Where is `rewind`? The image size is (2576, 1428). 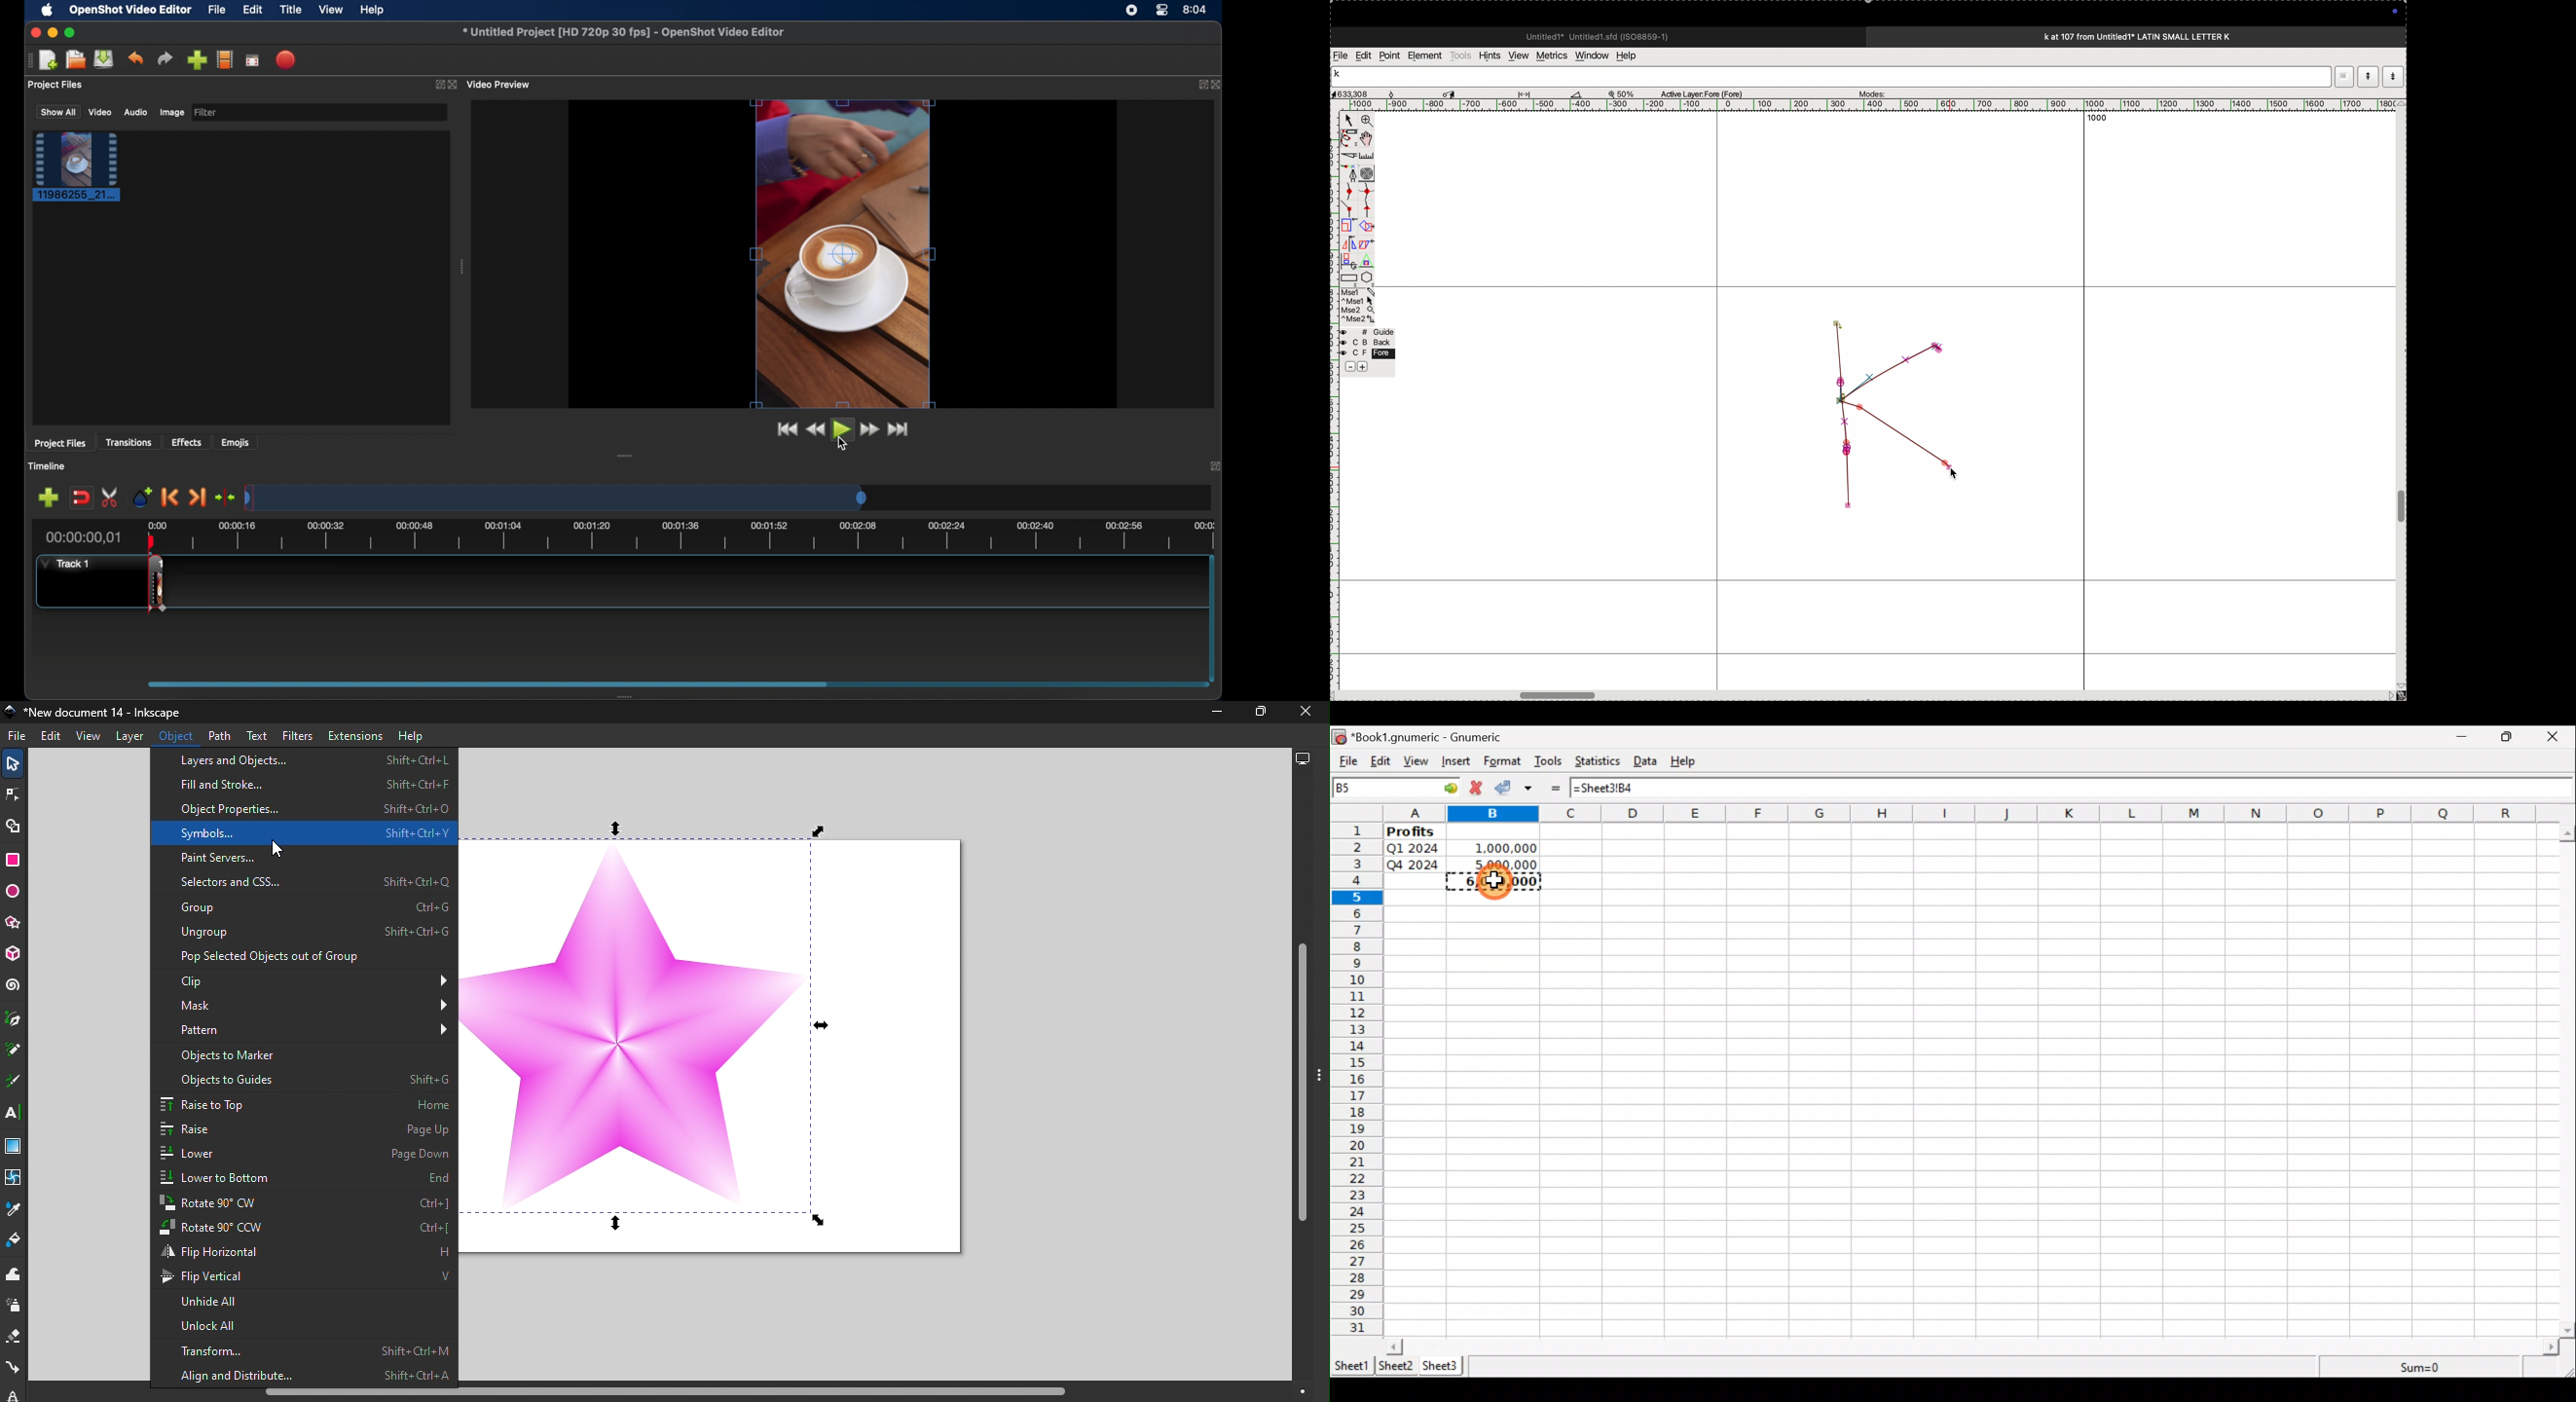 rewind is located at coordinates (816, 430).